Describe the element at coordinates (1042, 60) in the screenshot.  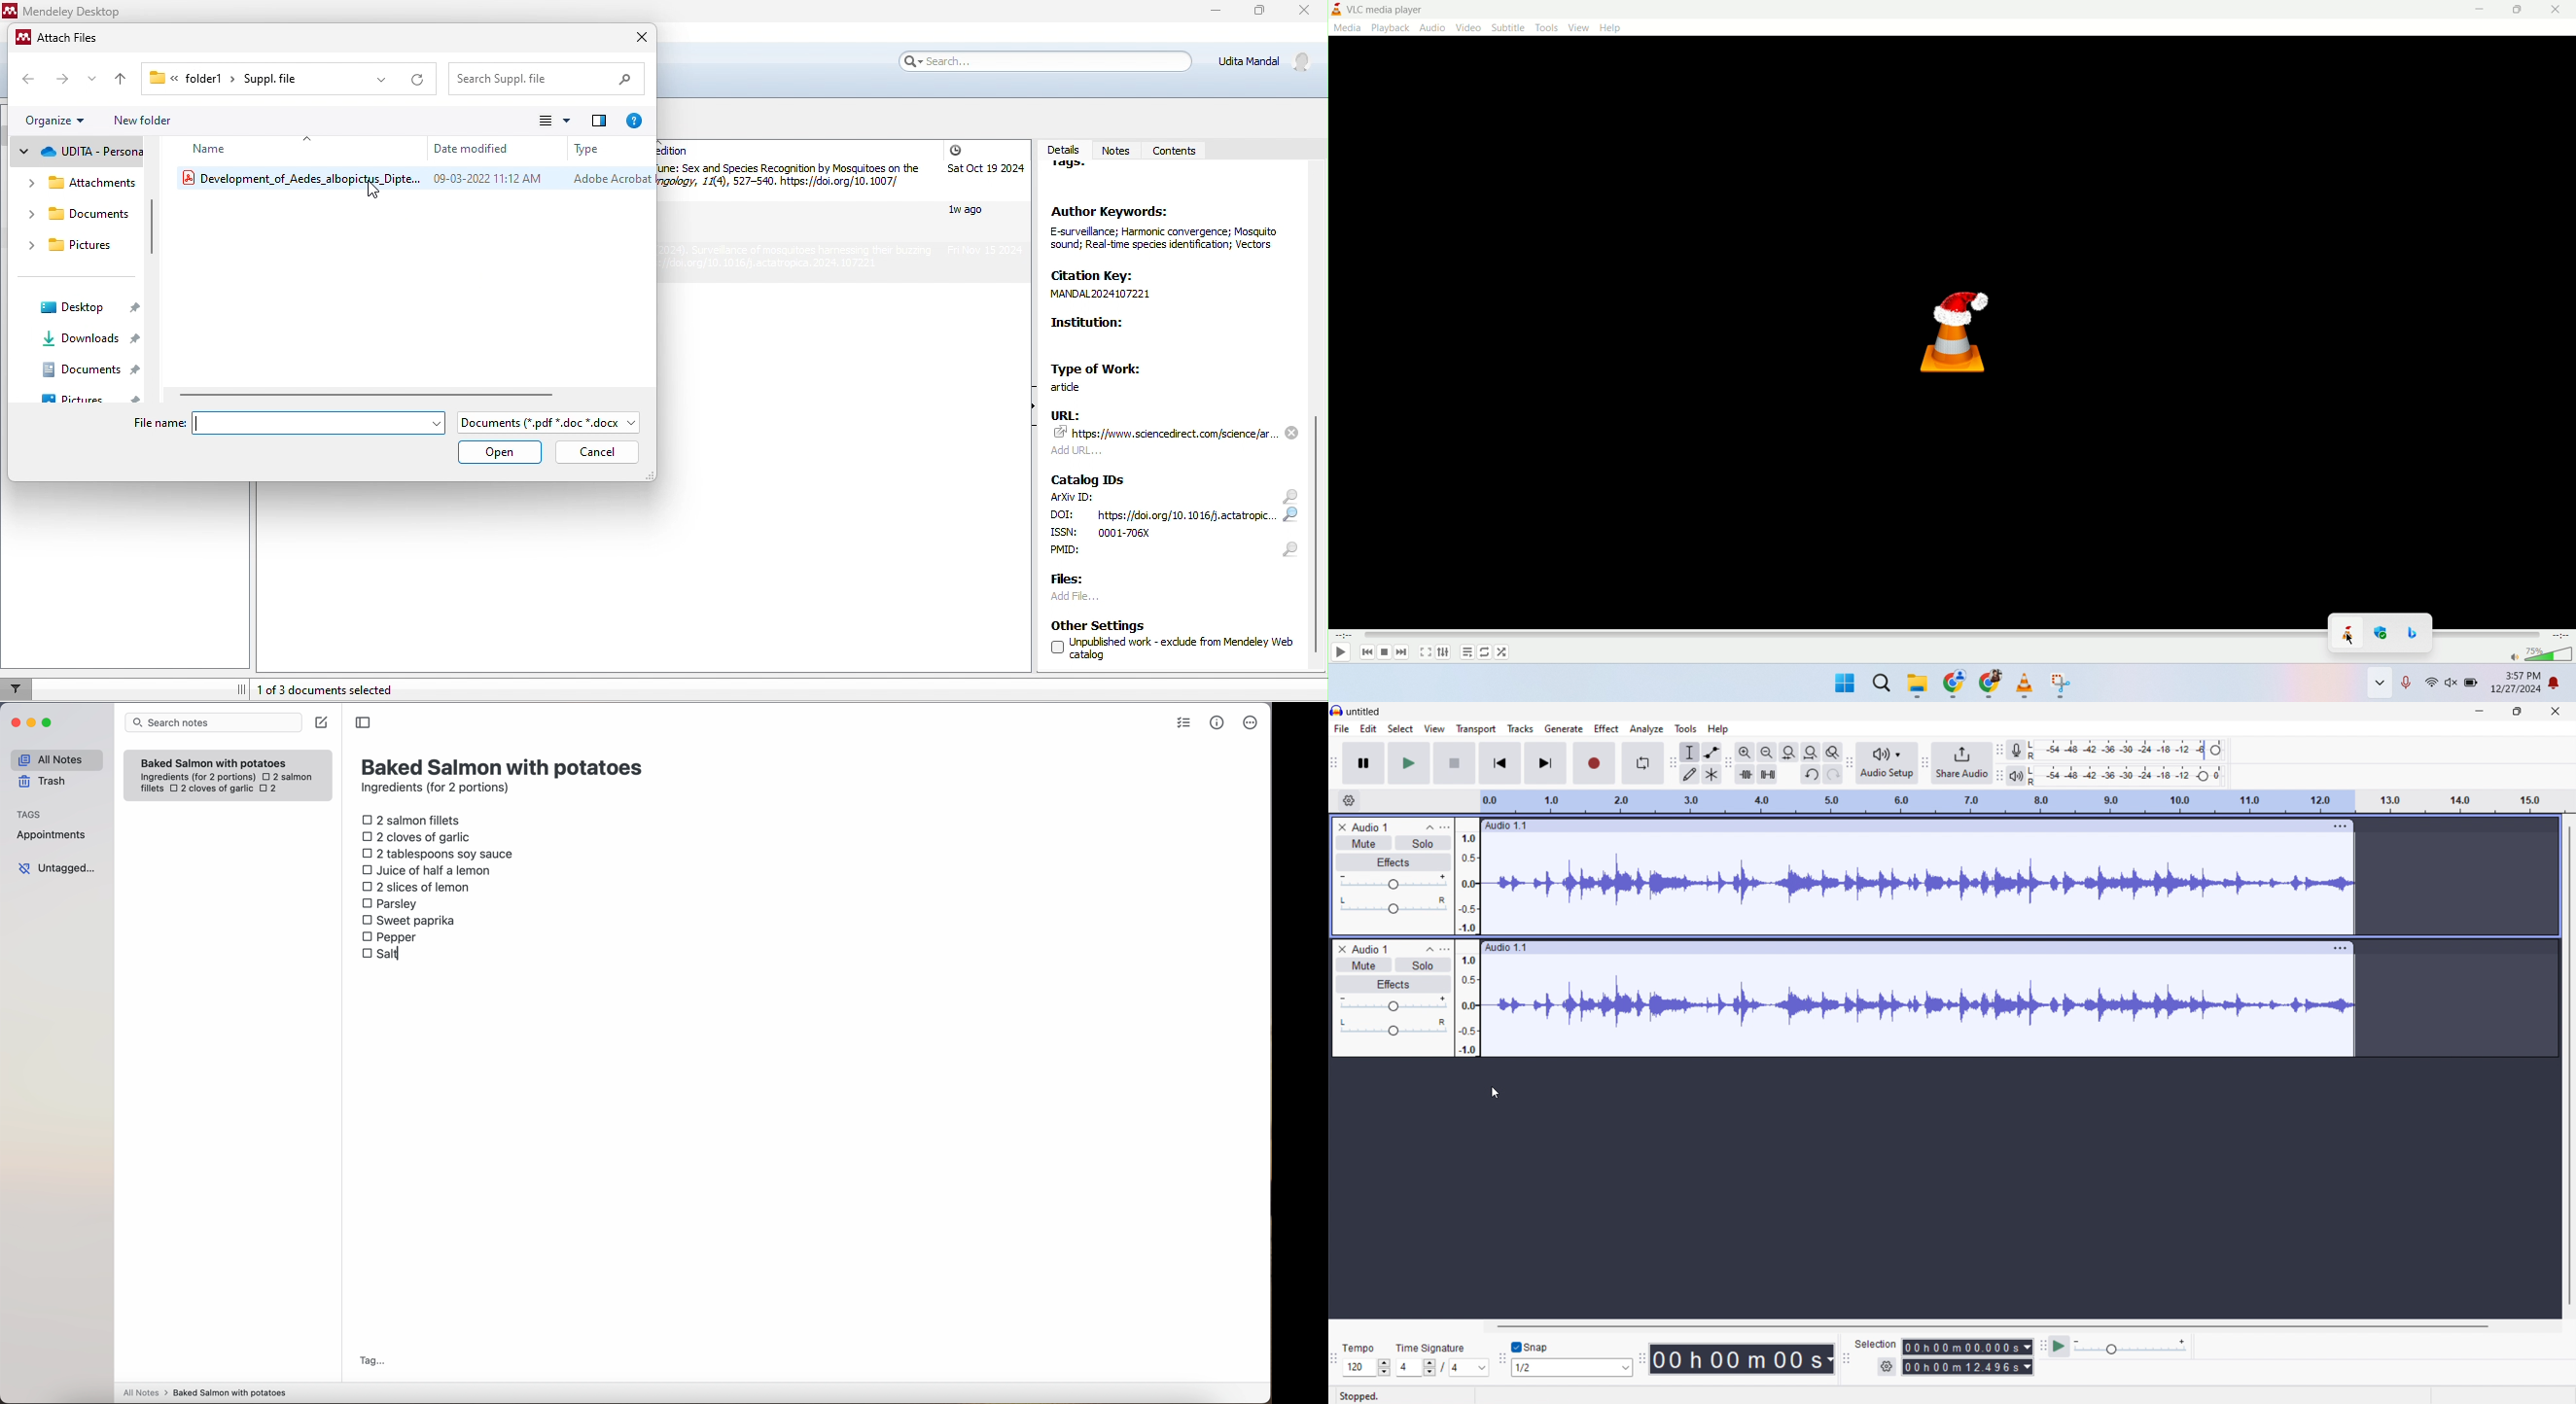
I see `search bar` at that location.